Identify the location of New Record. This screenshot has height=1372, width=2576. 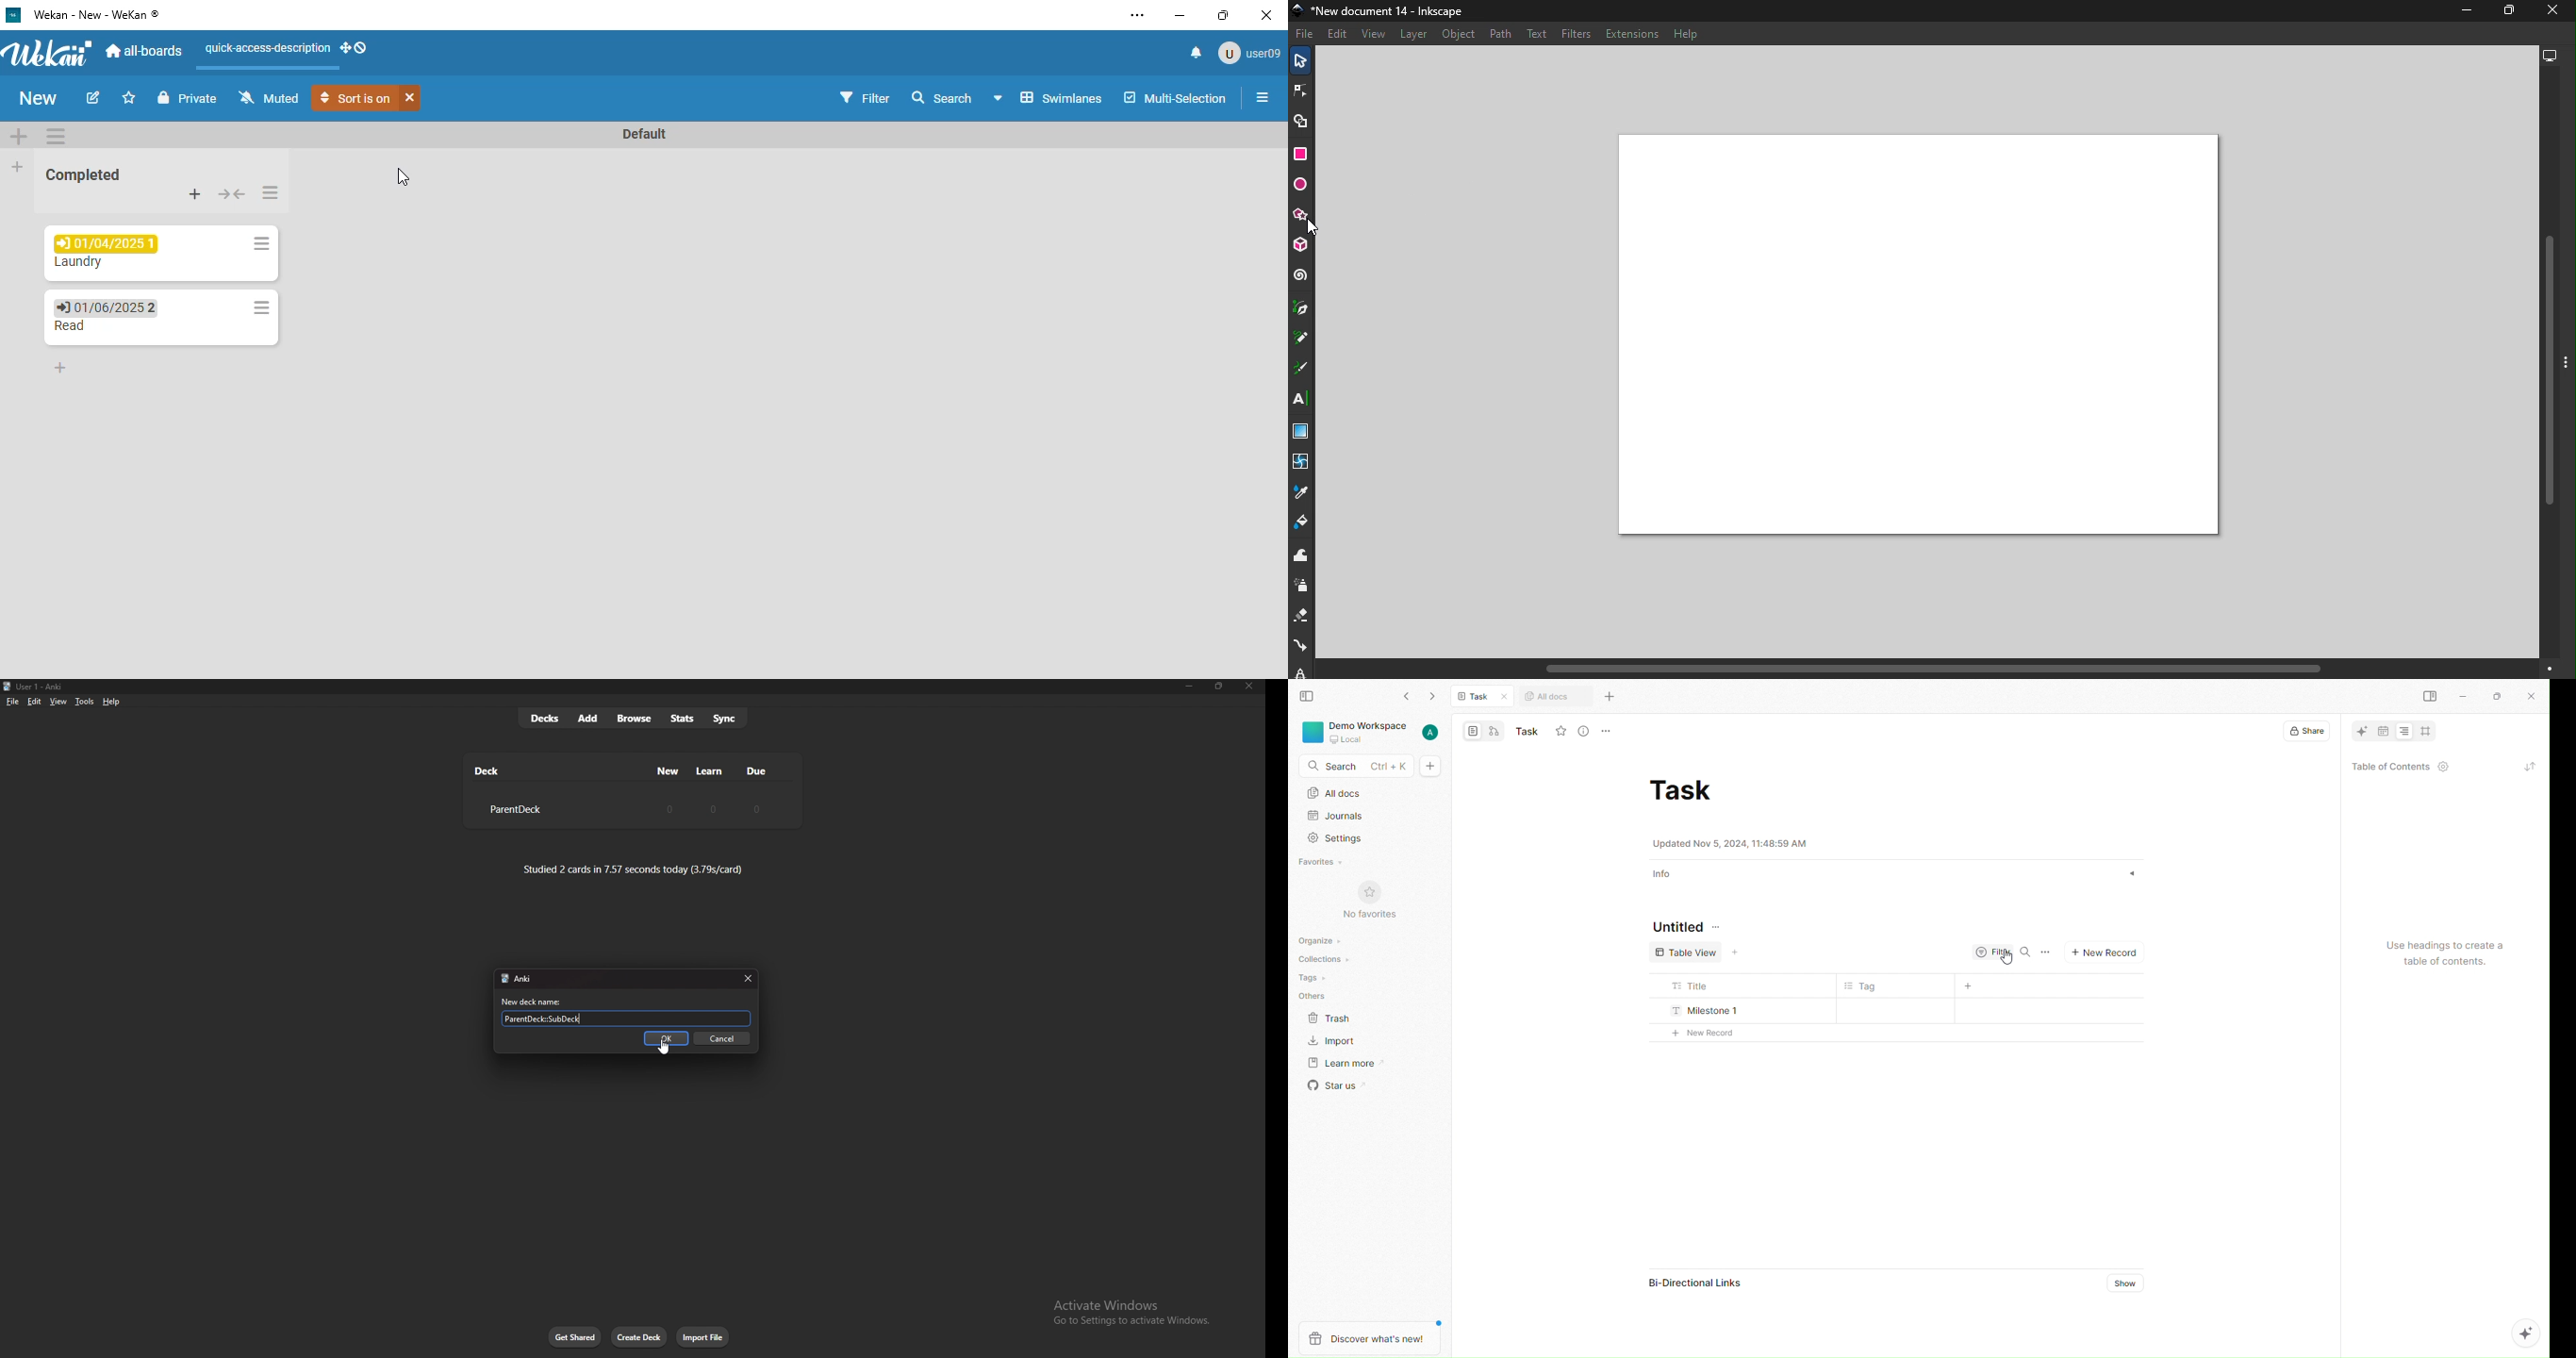
(2104, 952).